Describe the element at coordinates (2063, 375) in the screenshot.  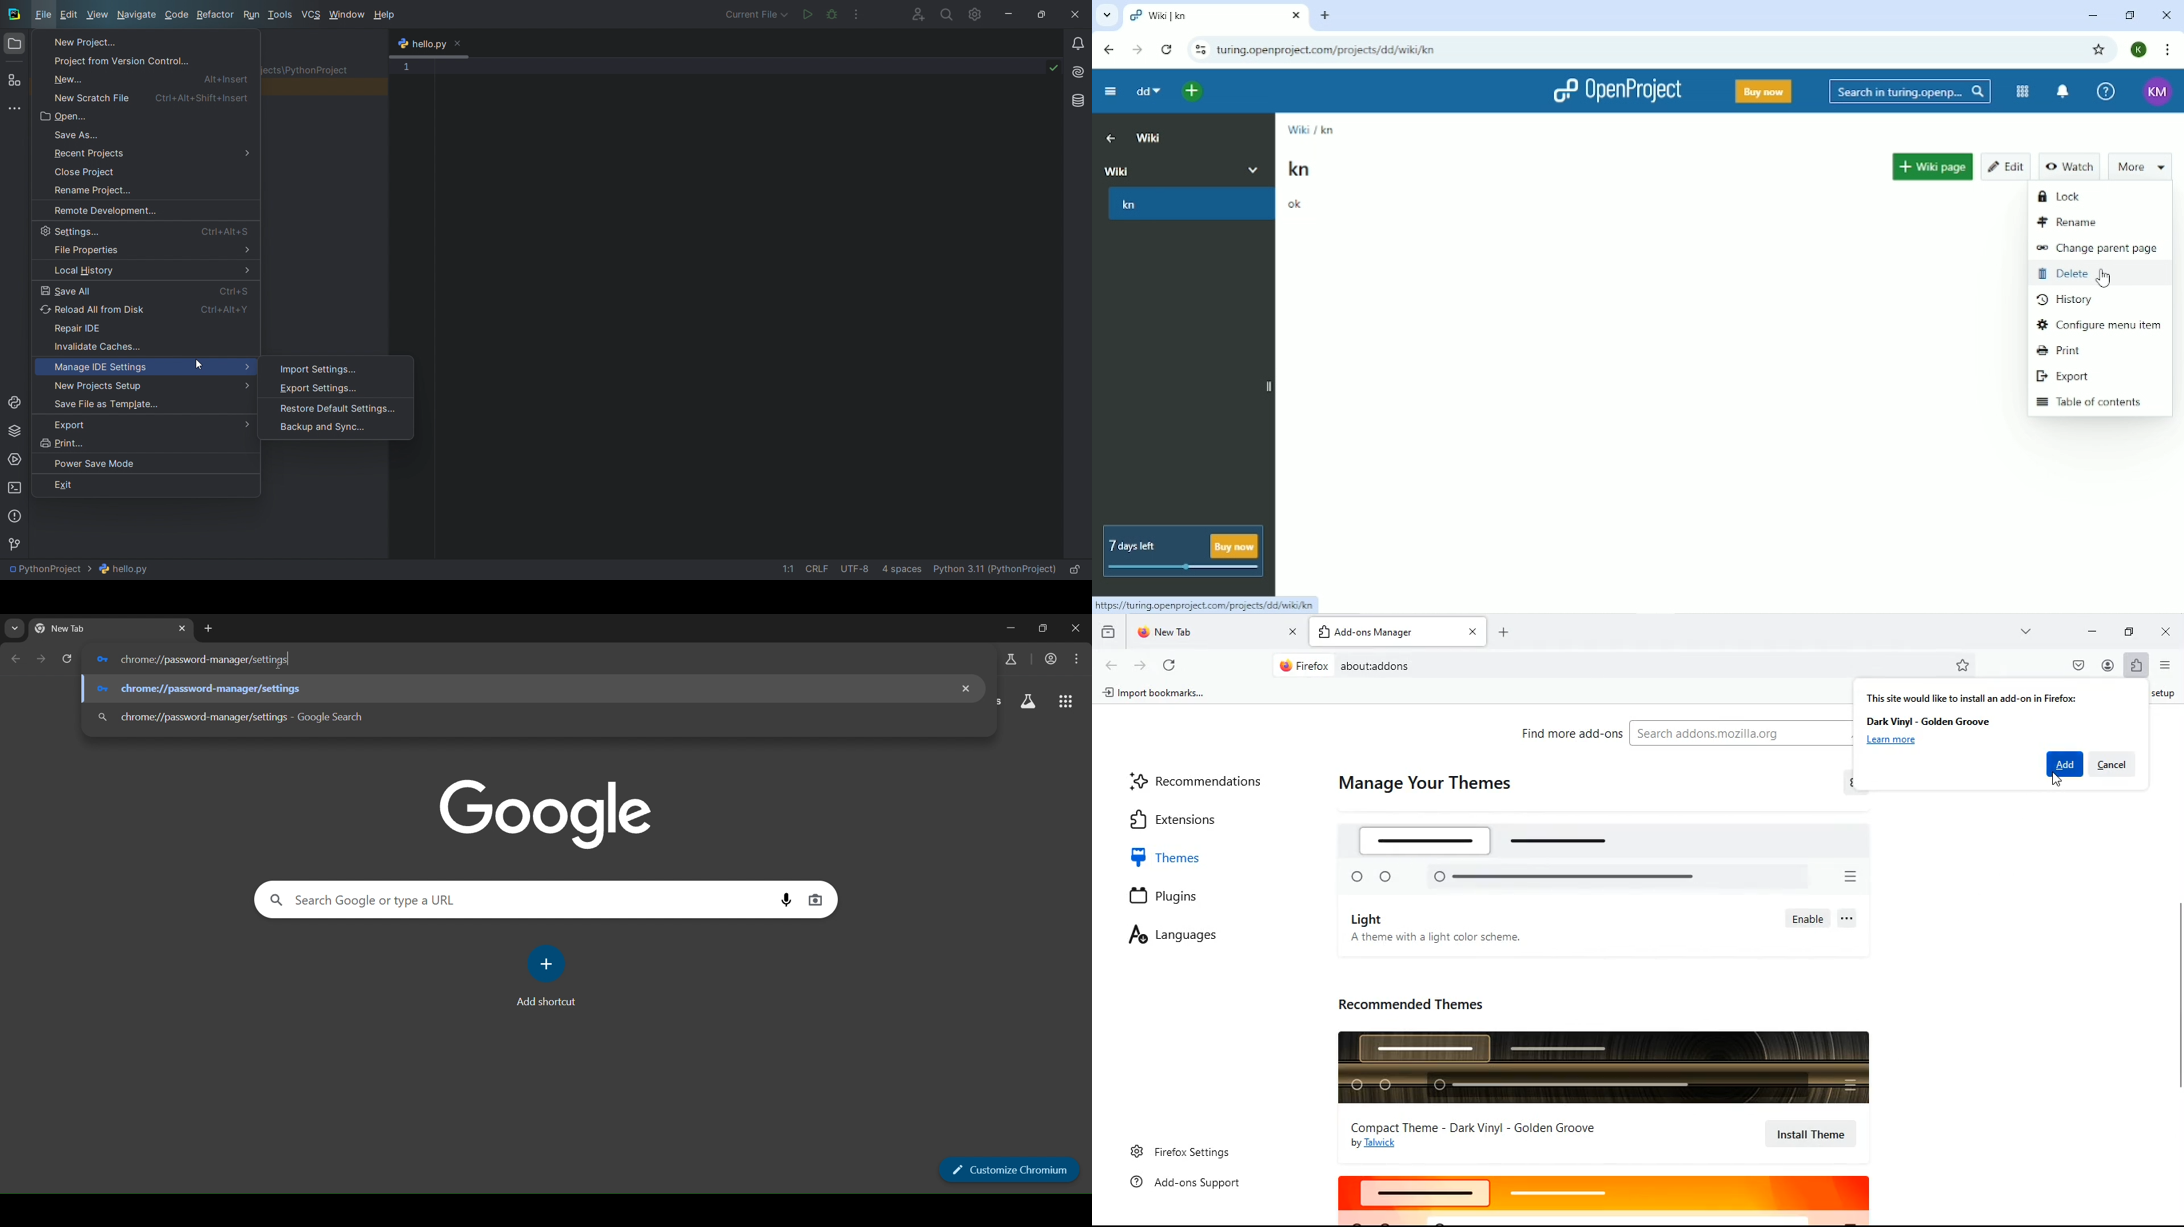
I see `Export` at that location.